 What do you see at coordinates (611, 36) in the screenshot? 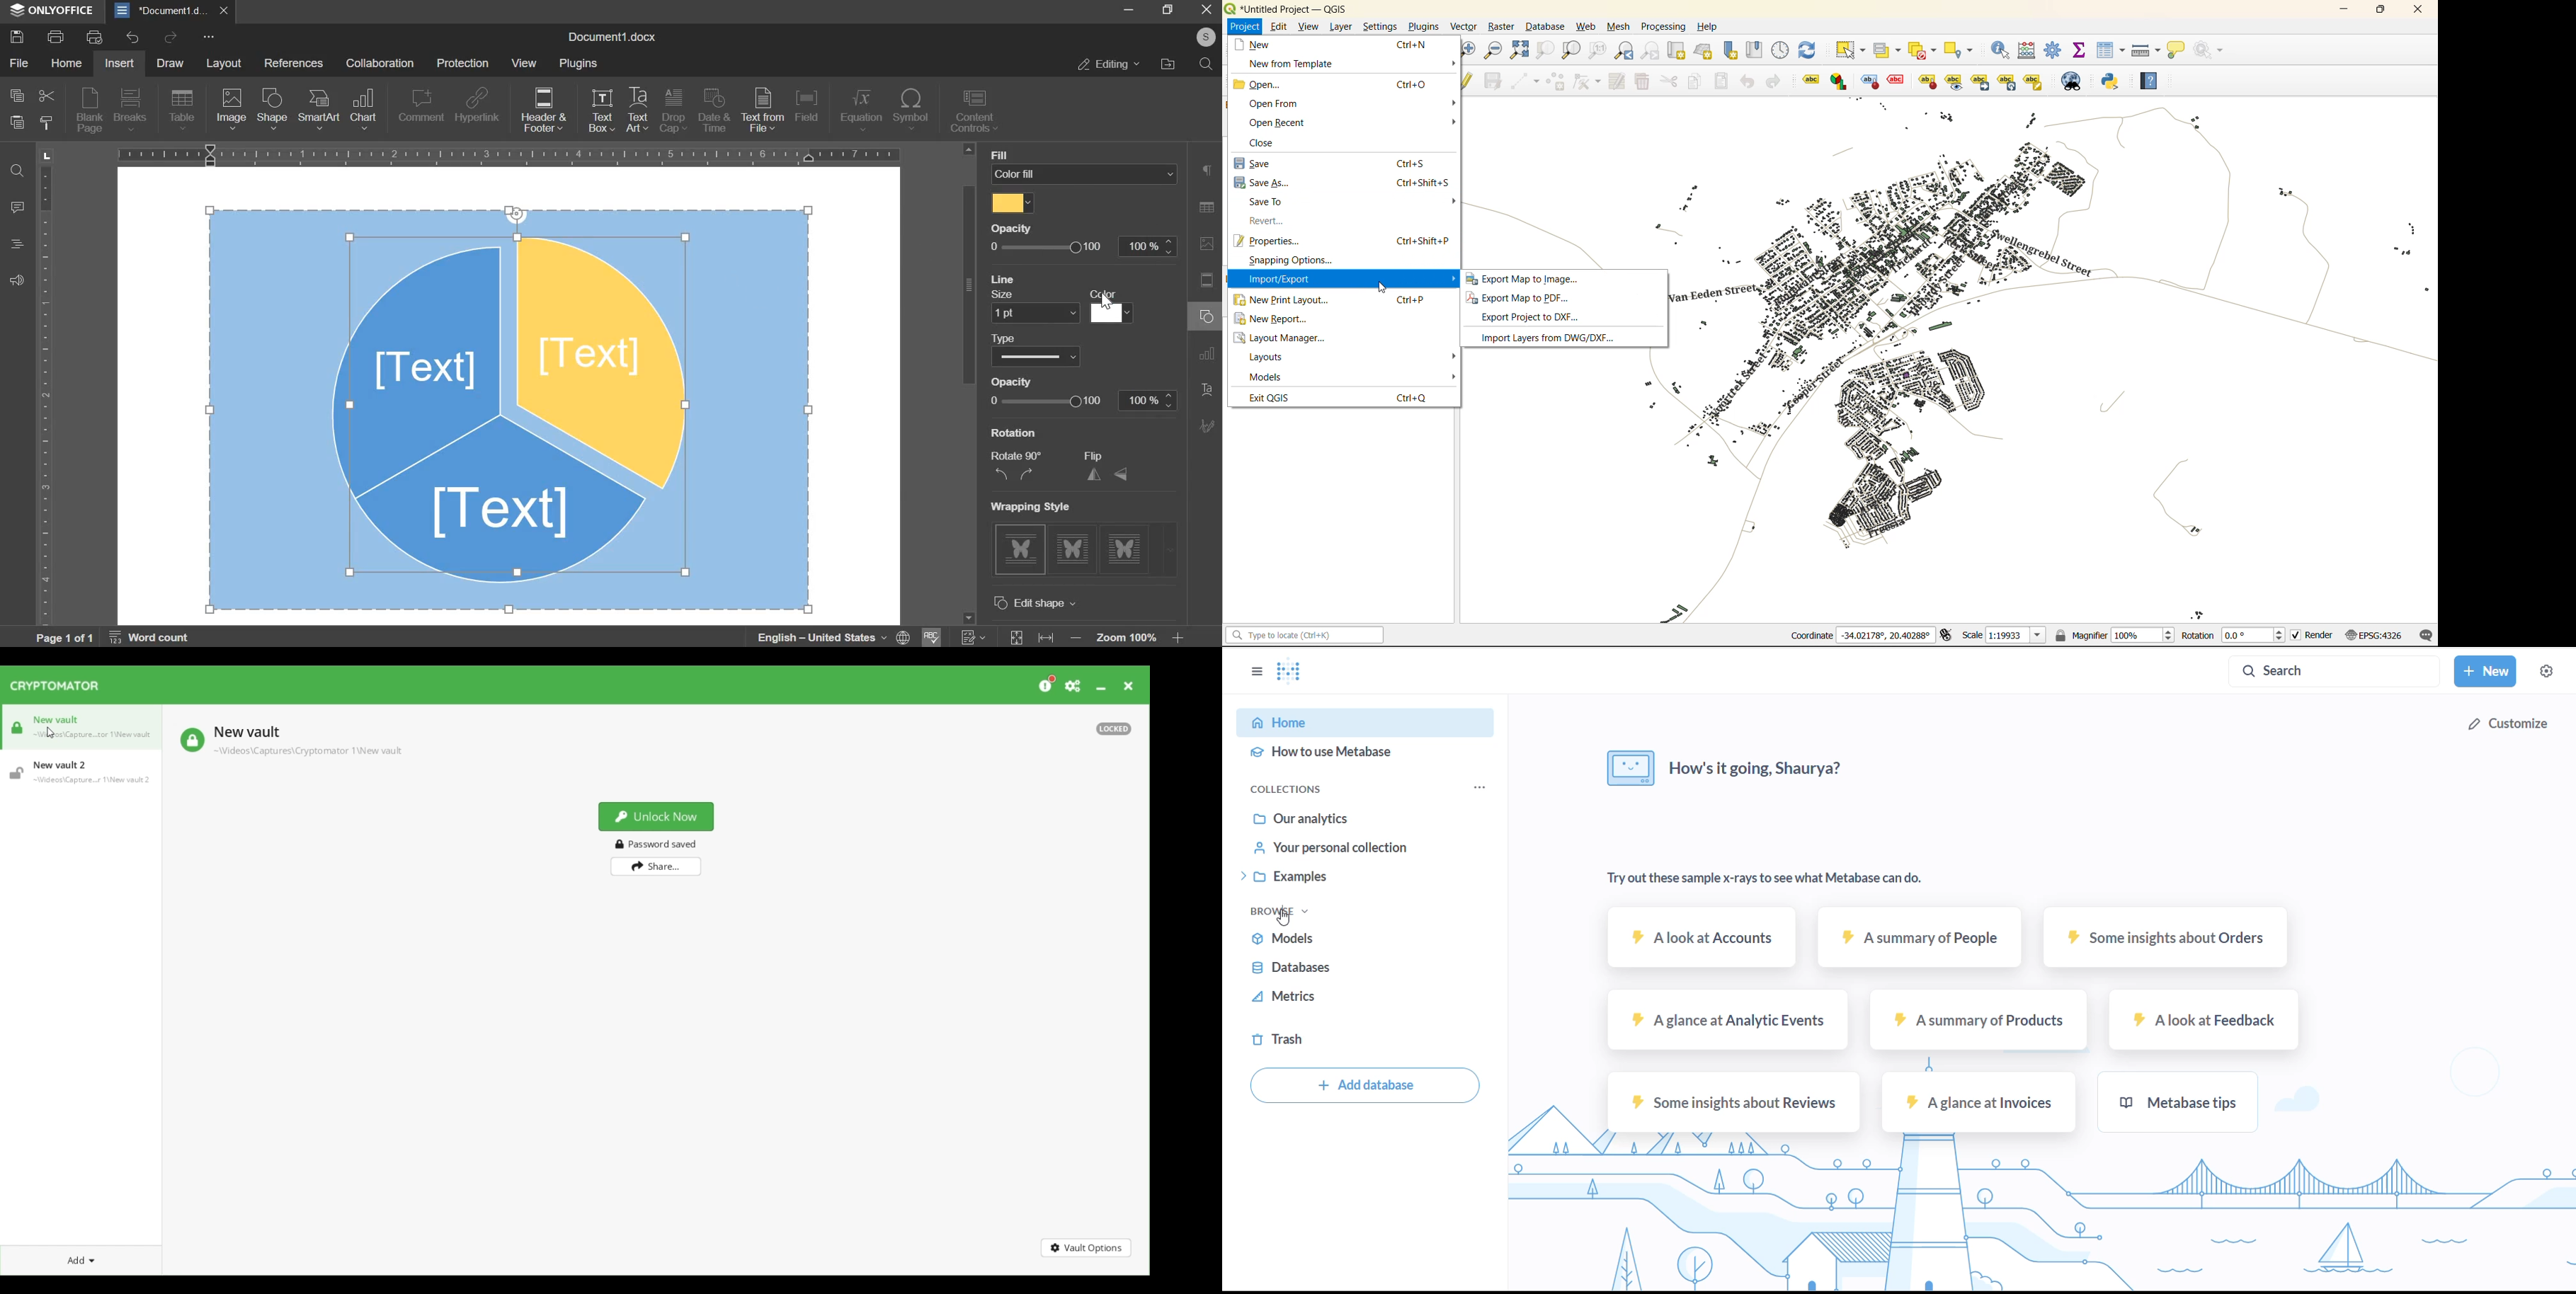
I see `Document1.docx` at bounding box center [611, 36].